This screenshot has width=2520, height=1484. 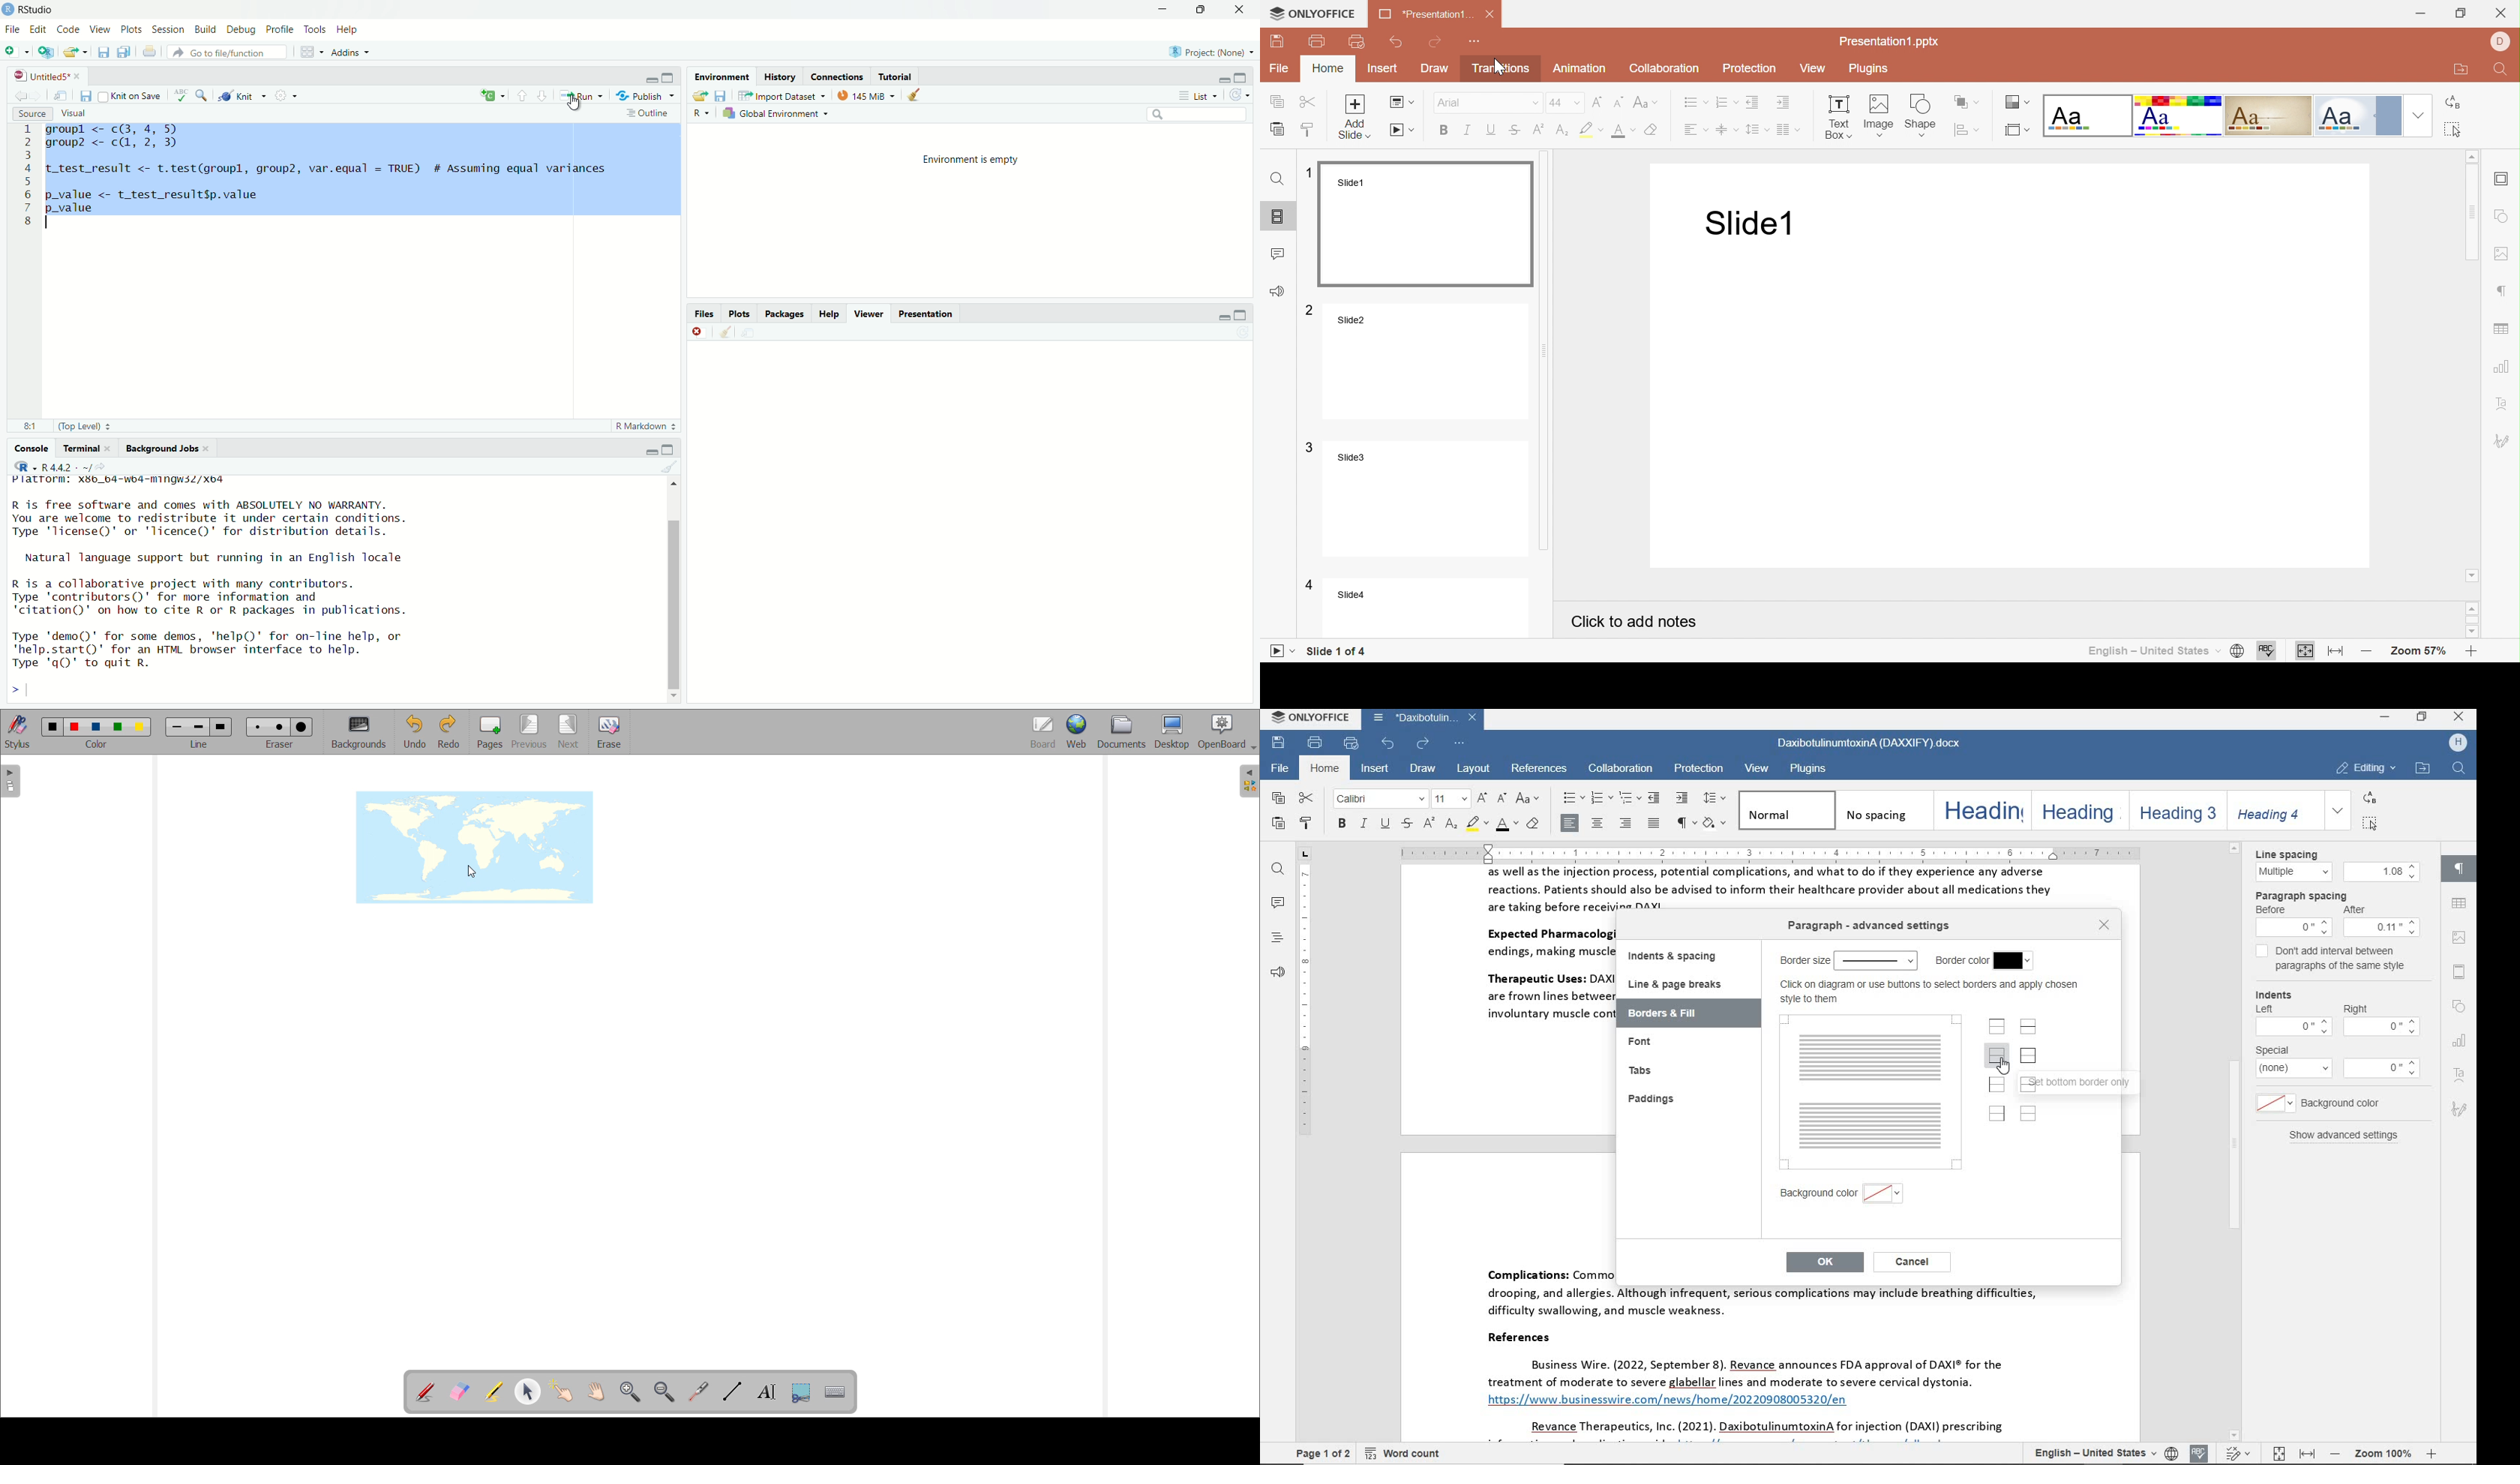 What do you see at coordinates (1308, 825) in the screenshot?
I see `copy style` at bounding box center [1308, 825].